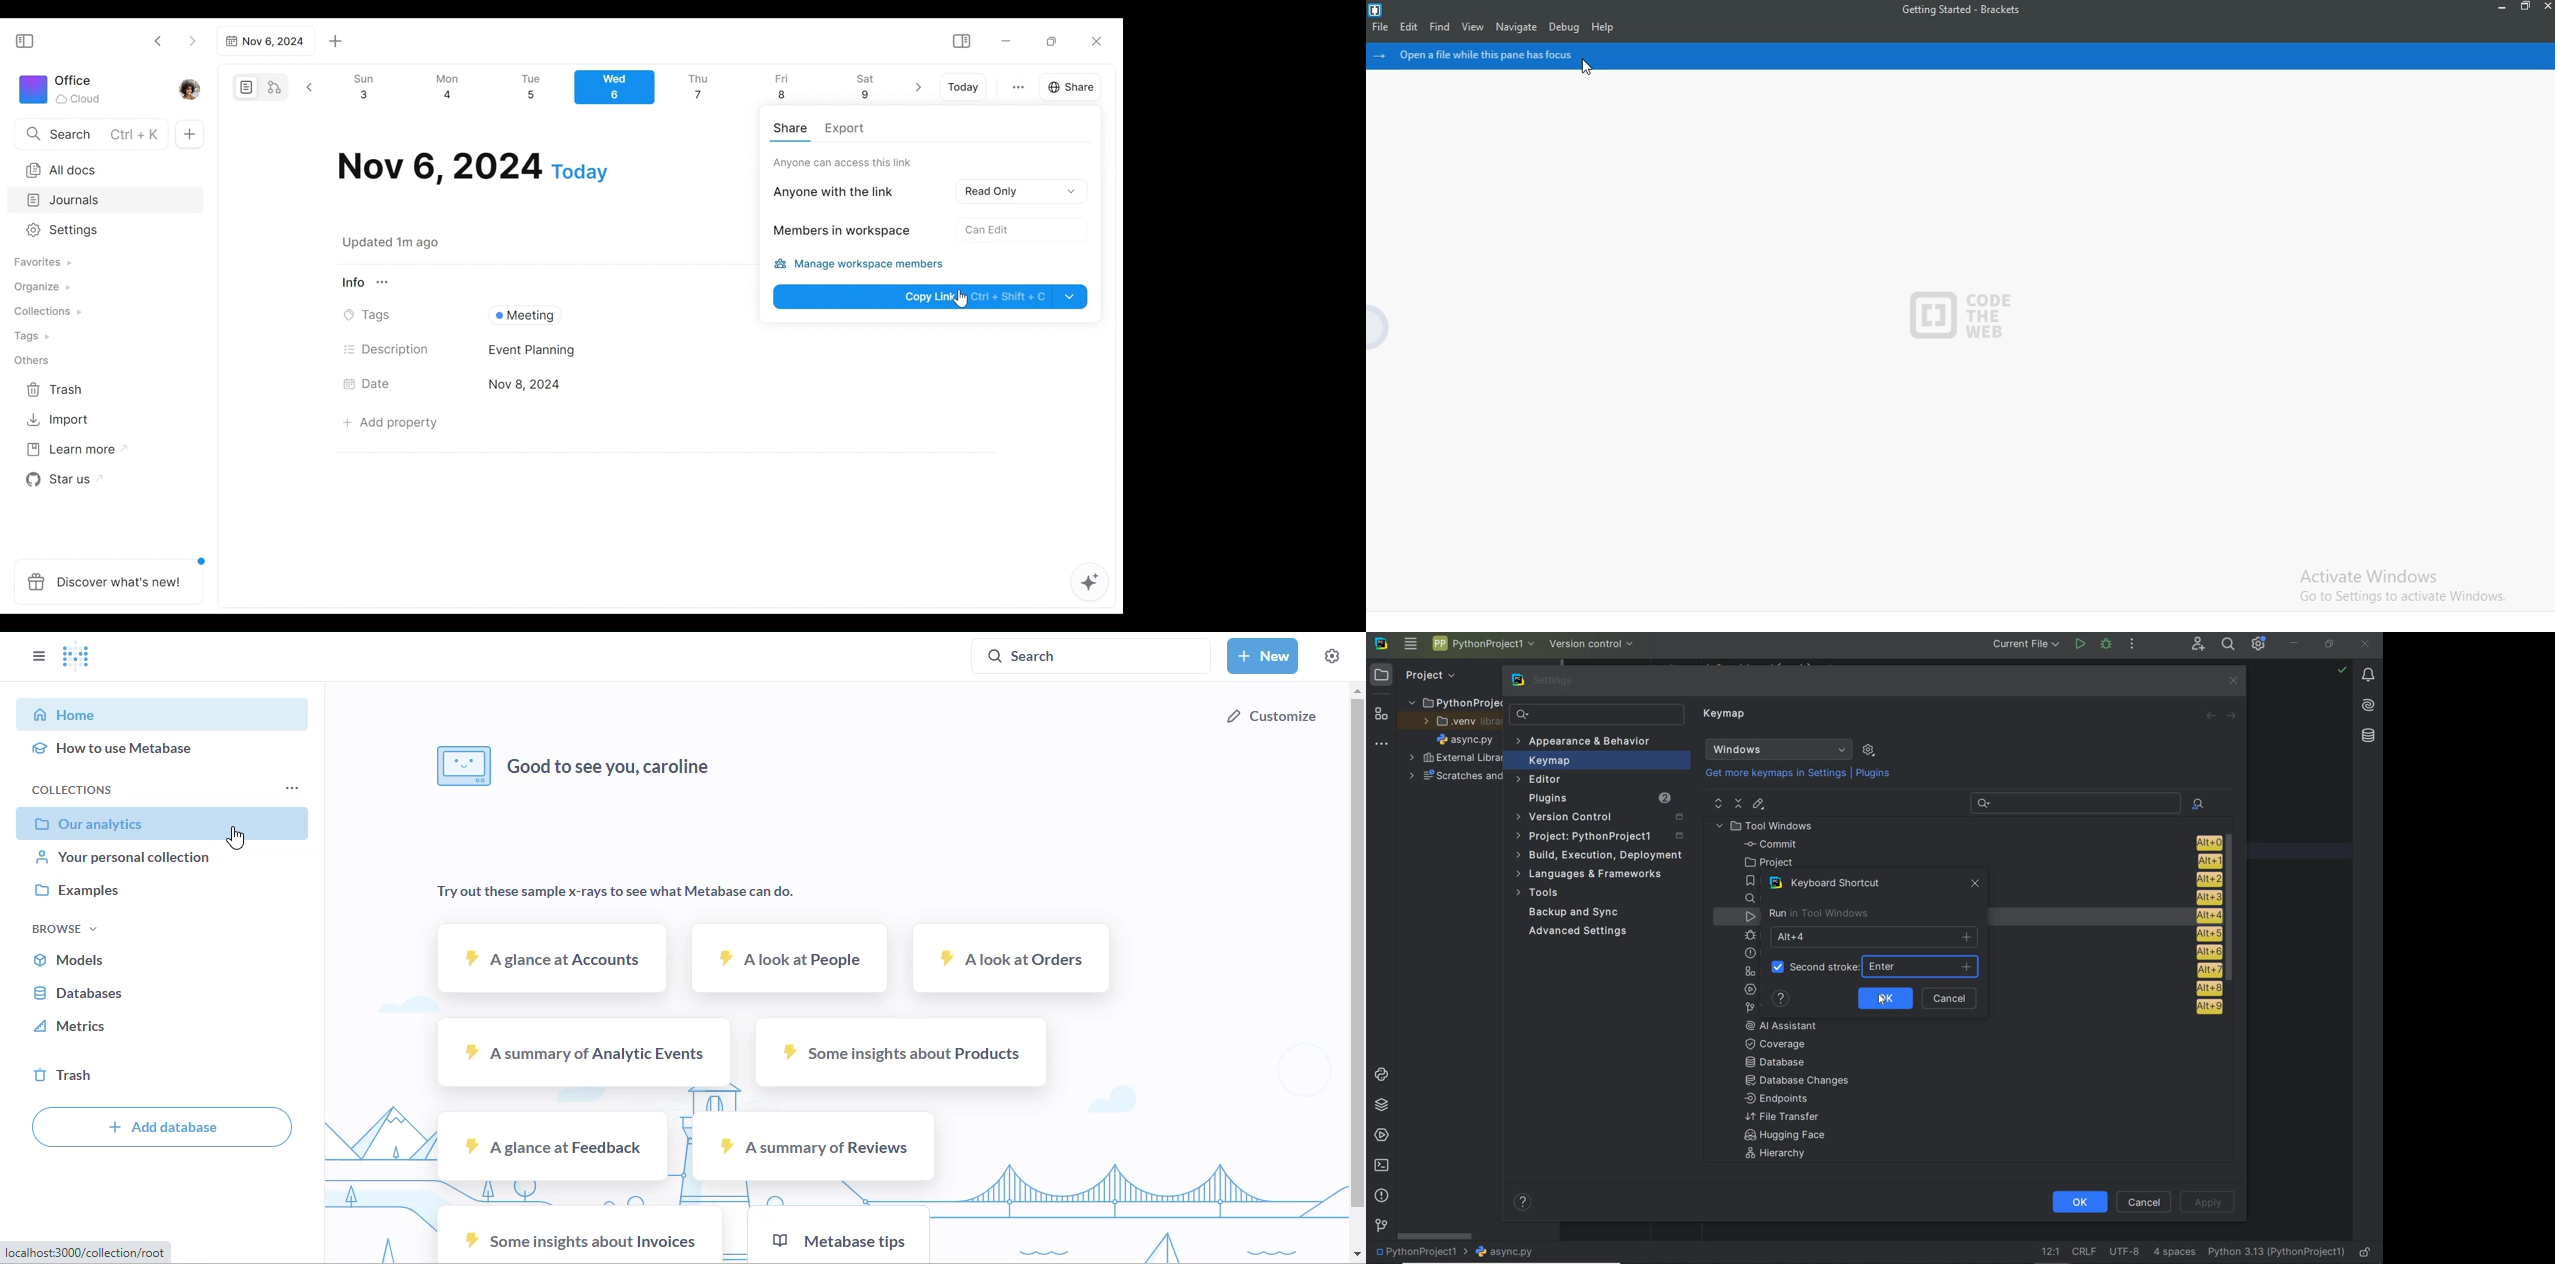  I want to click on Find, so click(1442, 27).